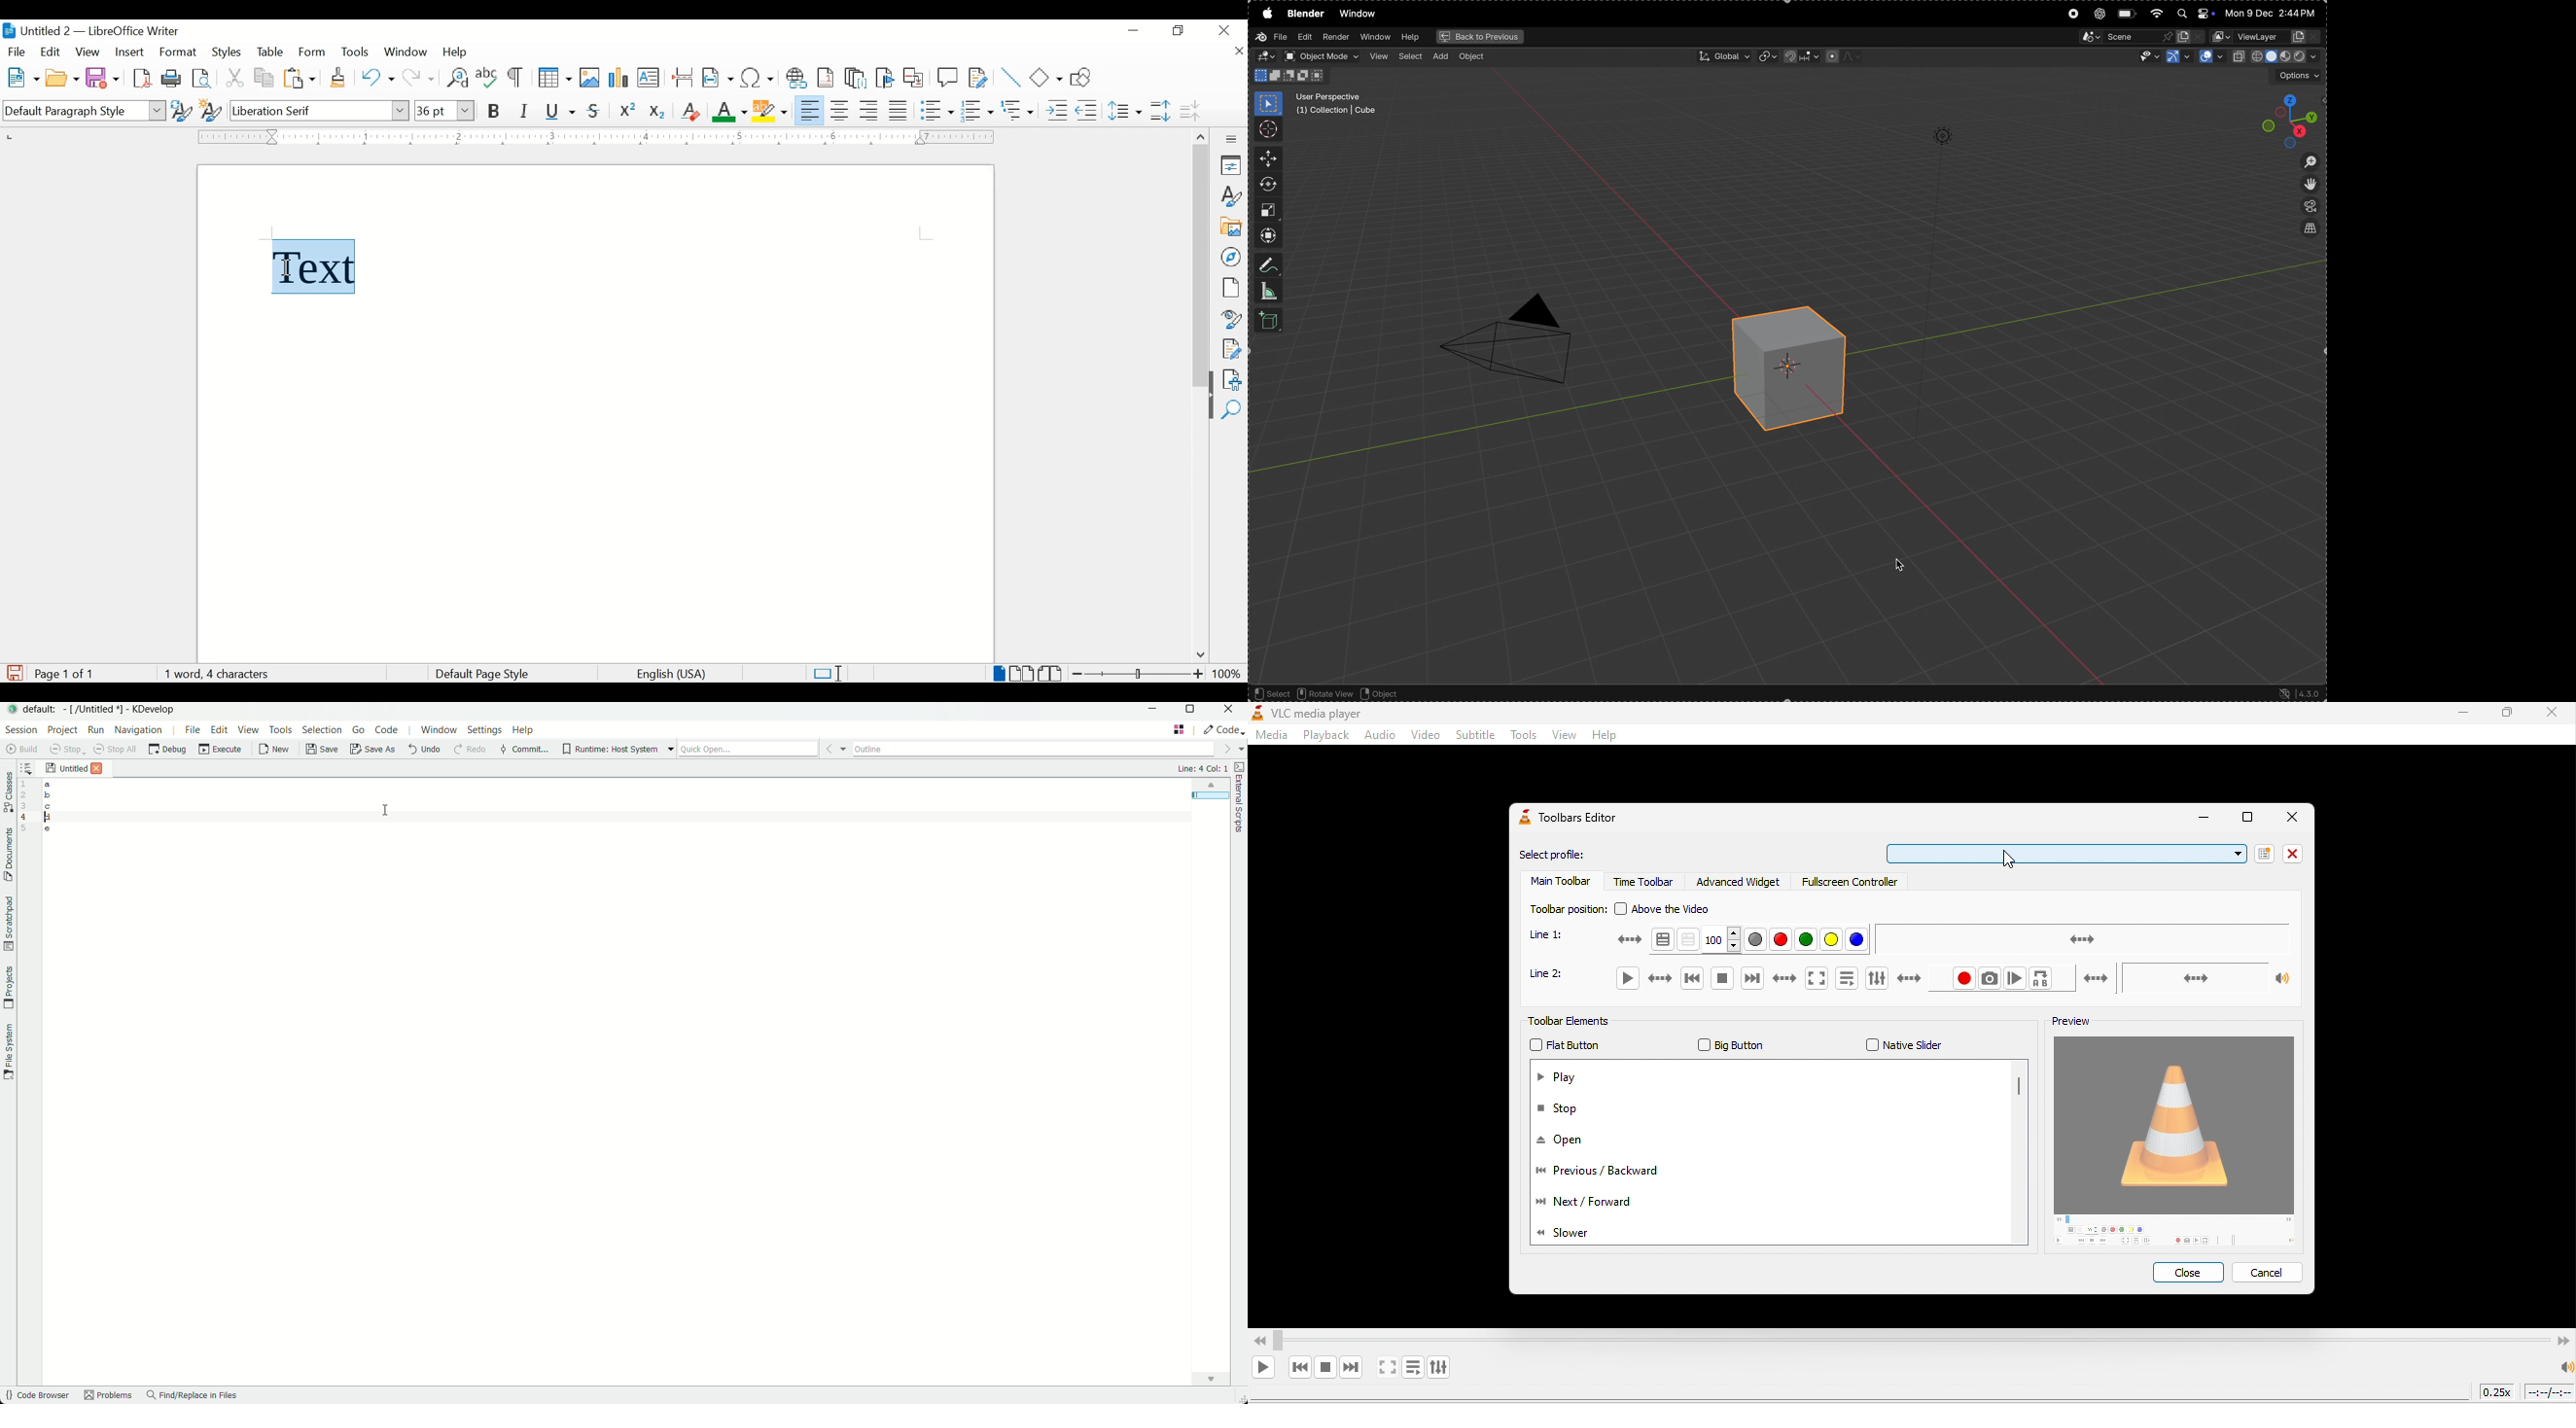 This screenshot has width=2576, height=1428. I want to click on align center, so click(842, 111).